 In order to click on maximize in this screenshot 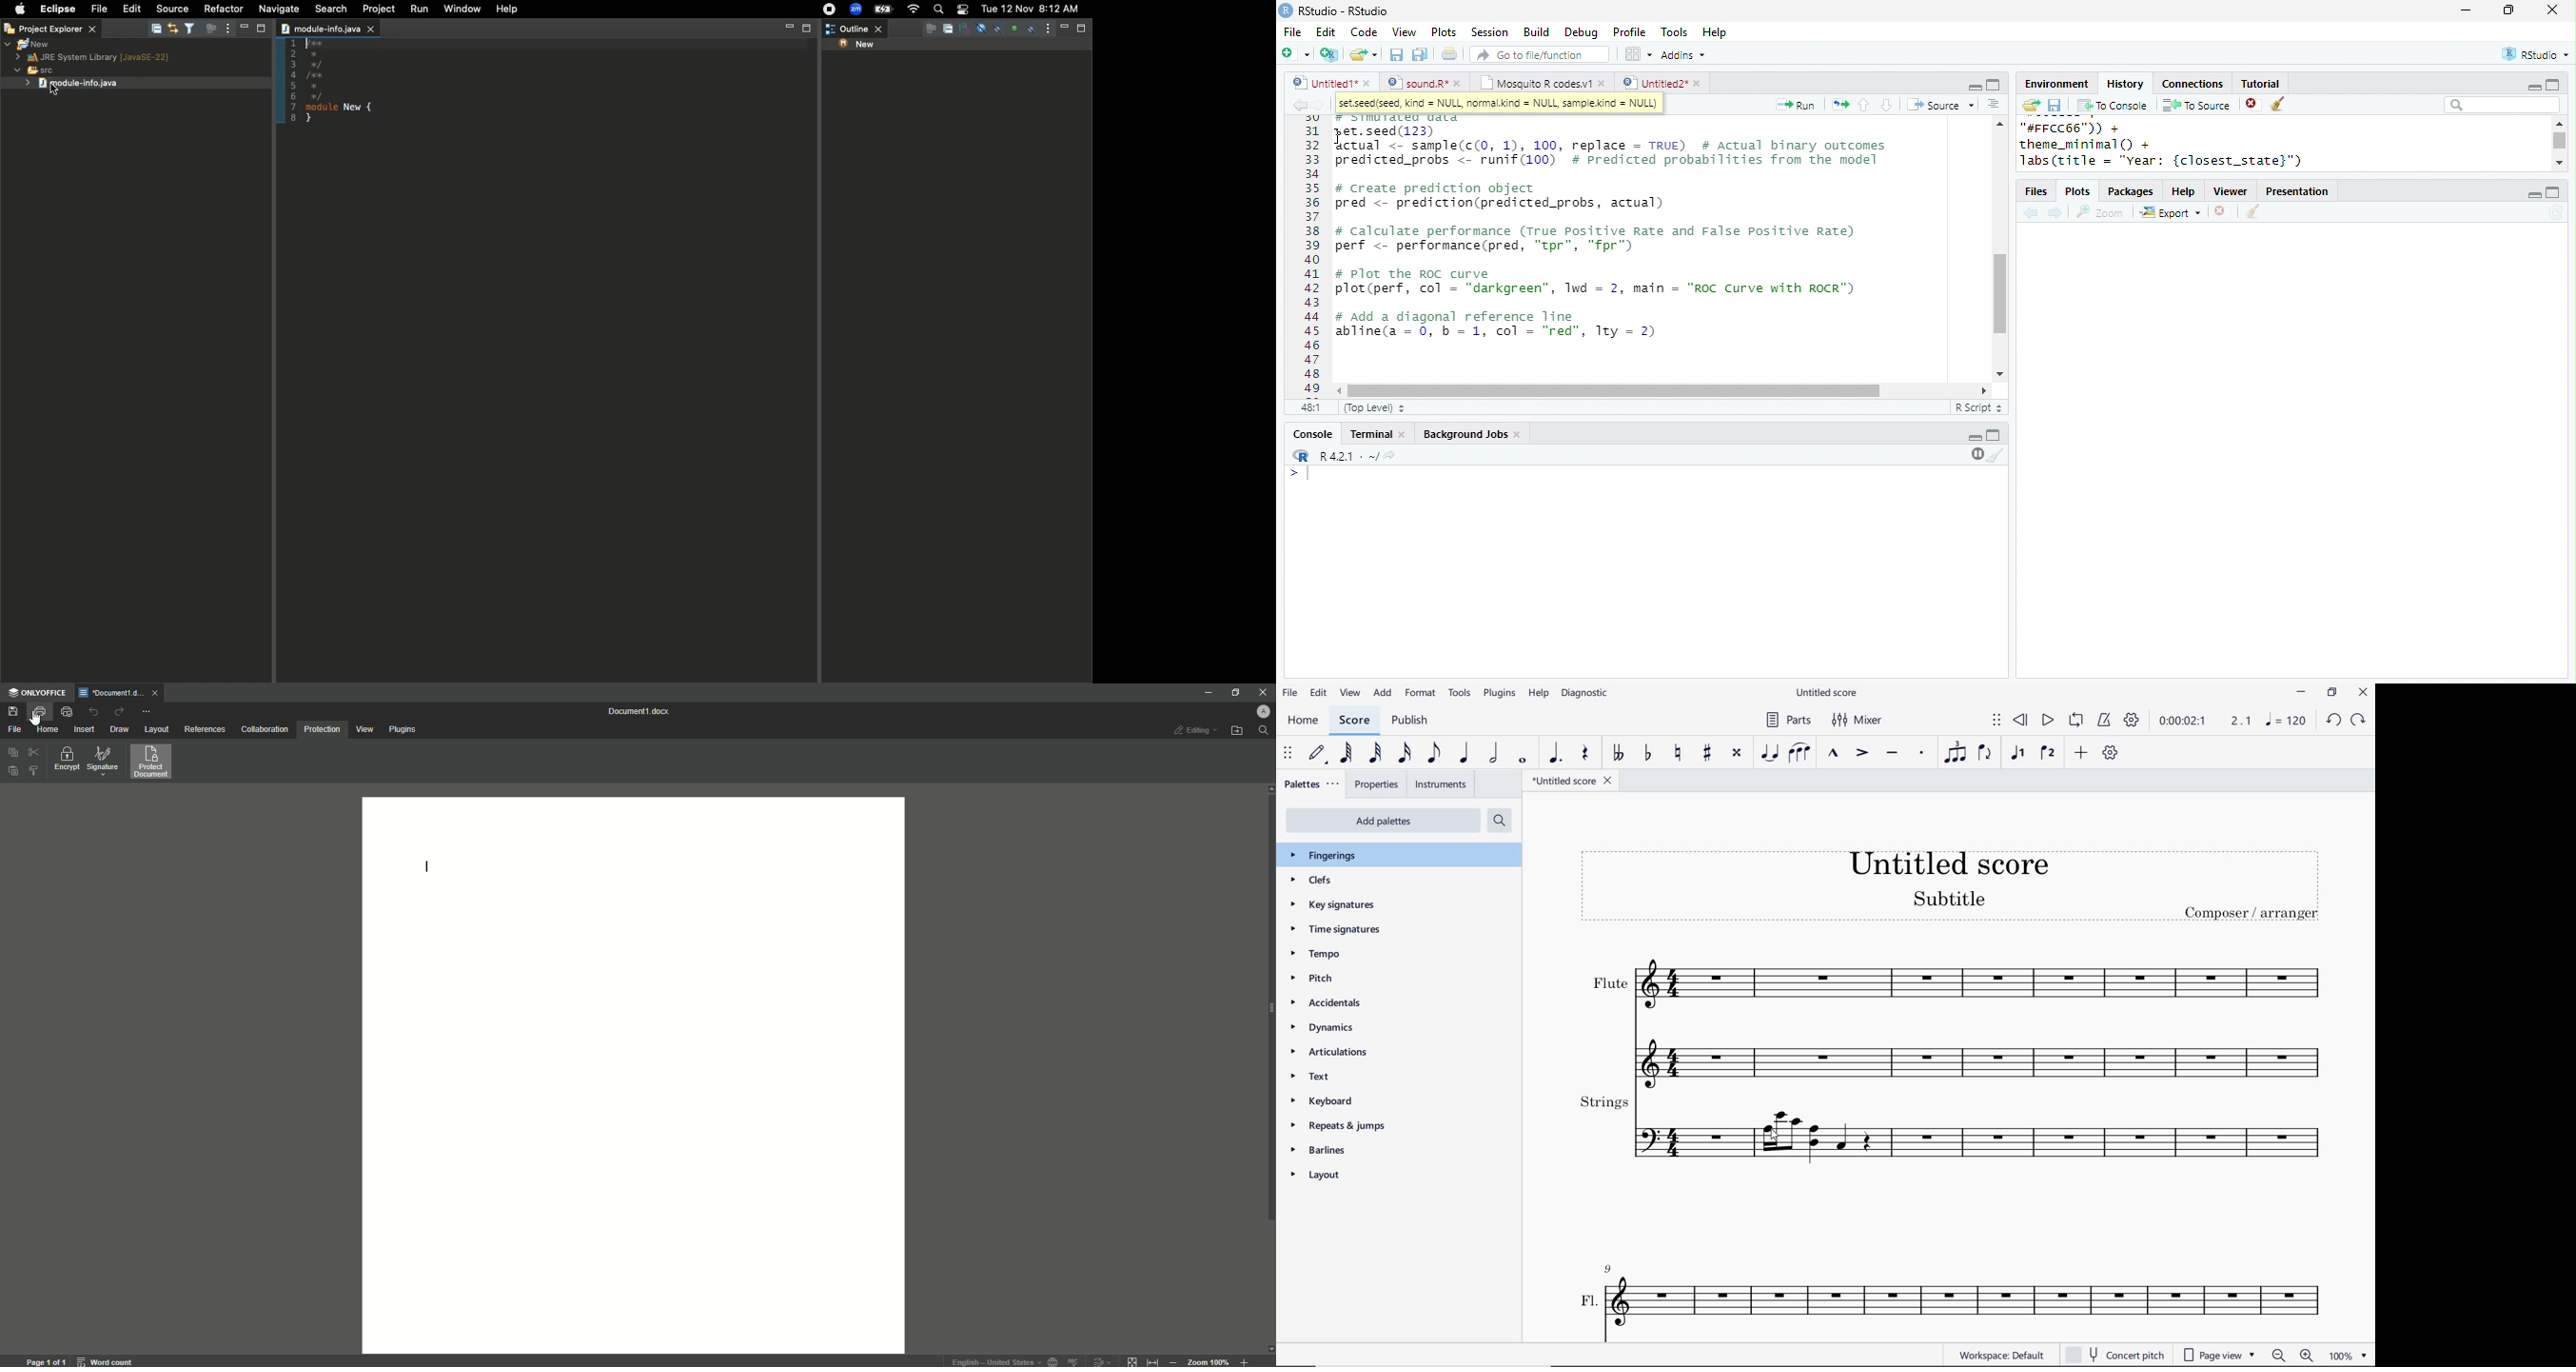, I will do `click(2551, 84)`.